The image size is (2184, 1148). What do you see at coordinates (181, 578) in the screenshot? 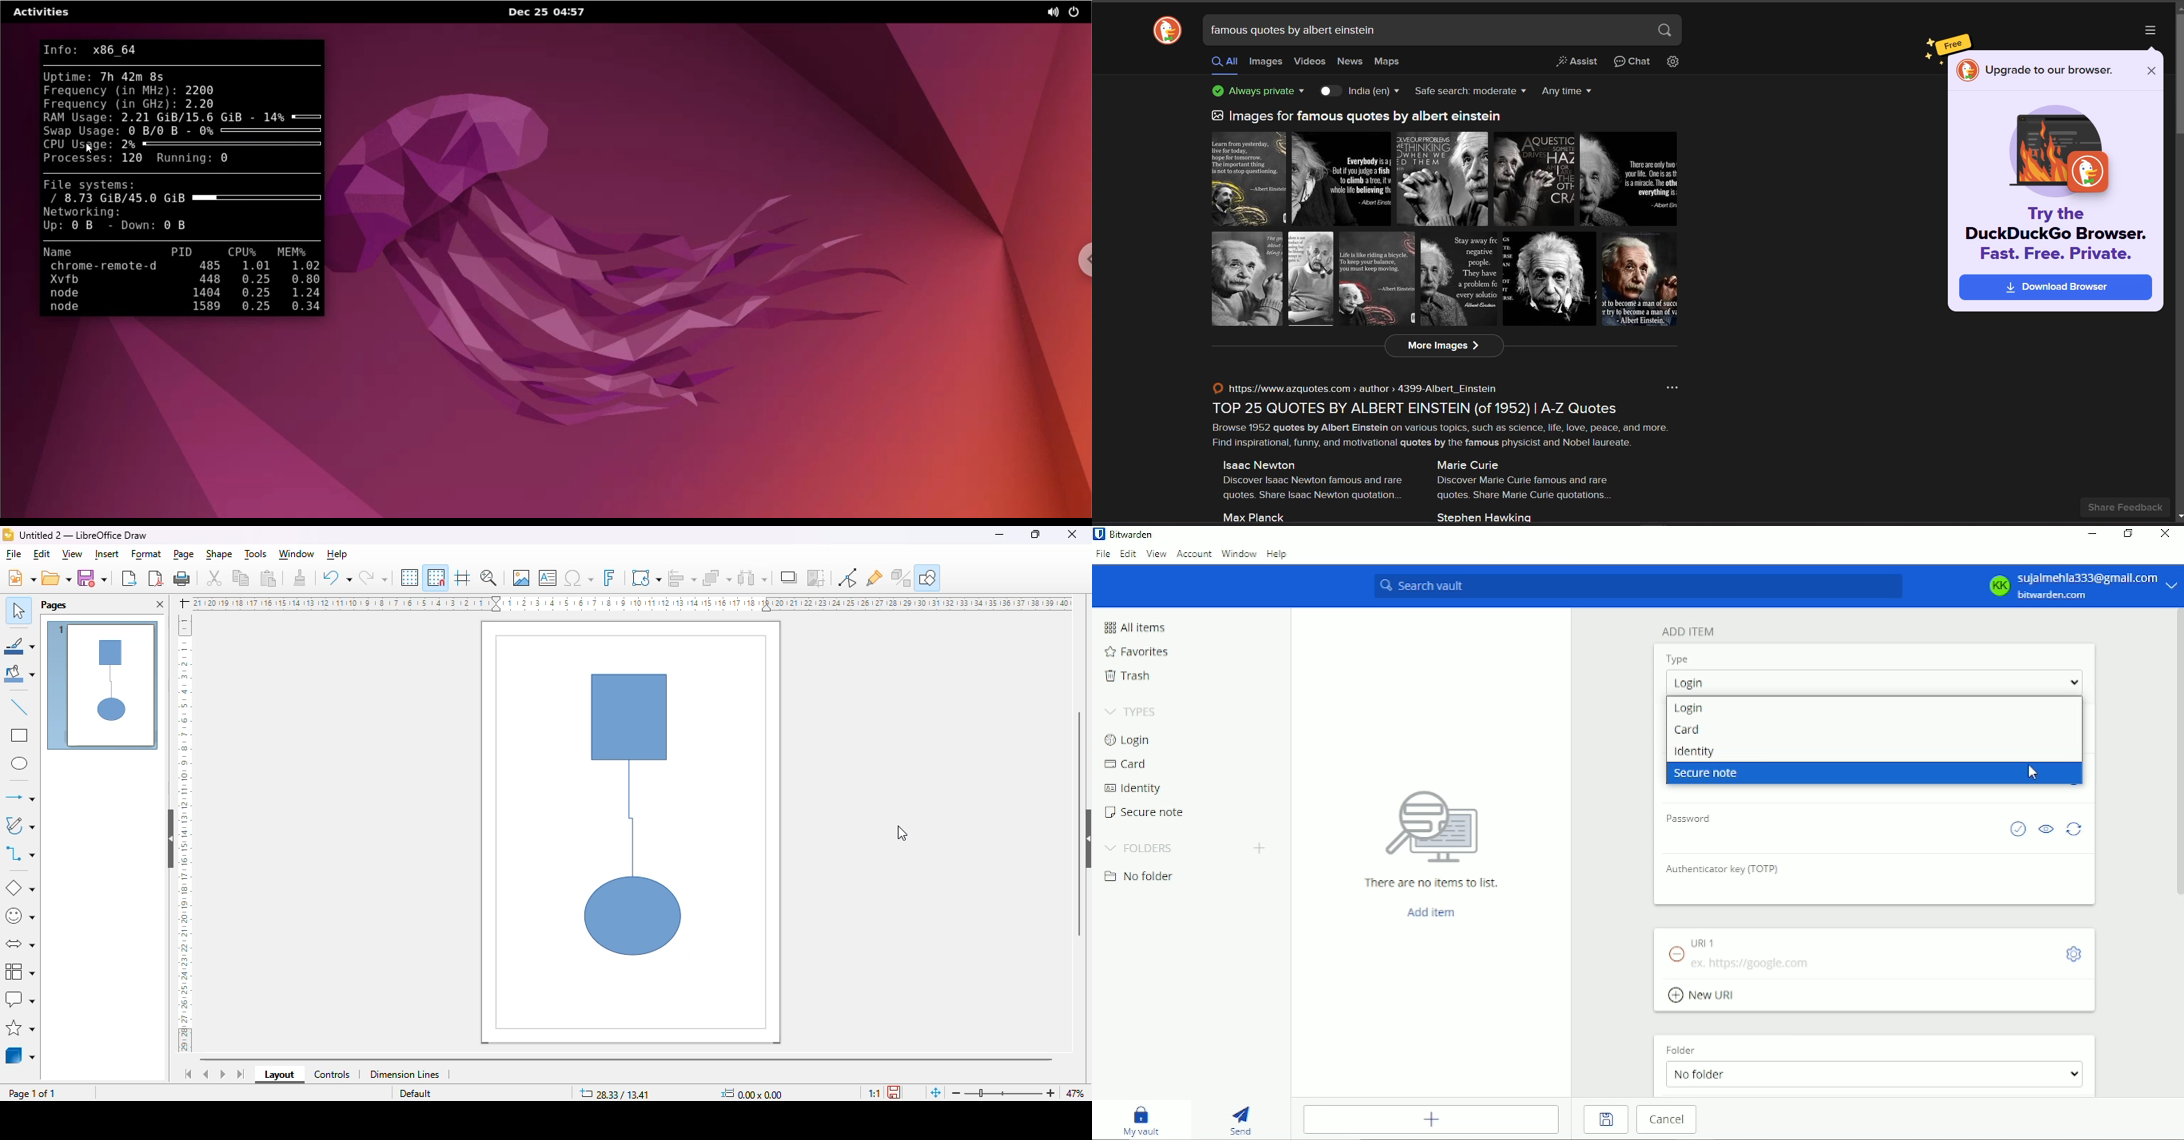
I see `print` at bounding box center [181, 578].